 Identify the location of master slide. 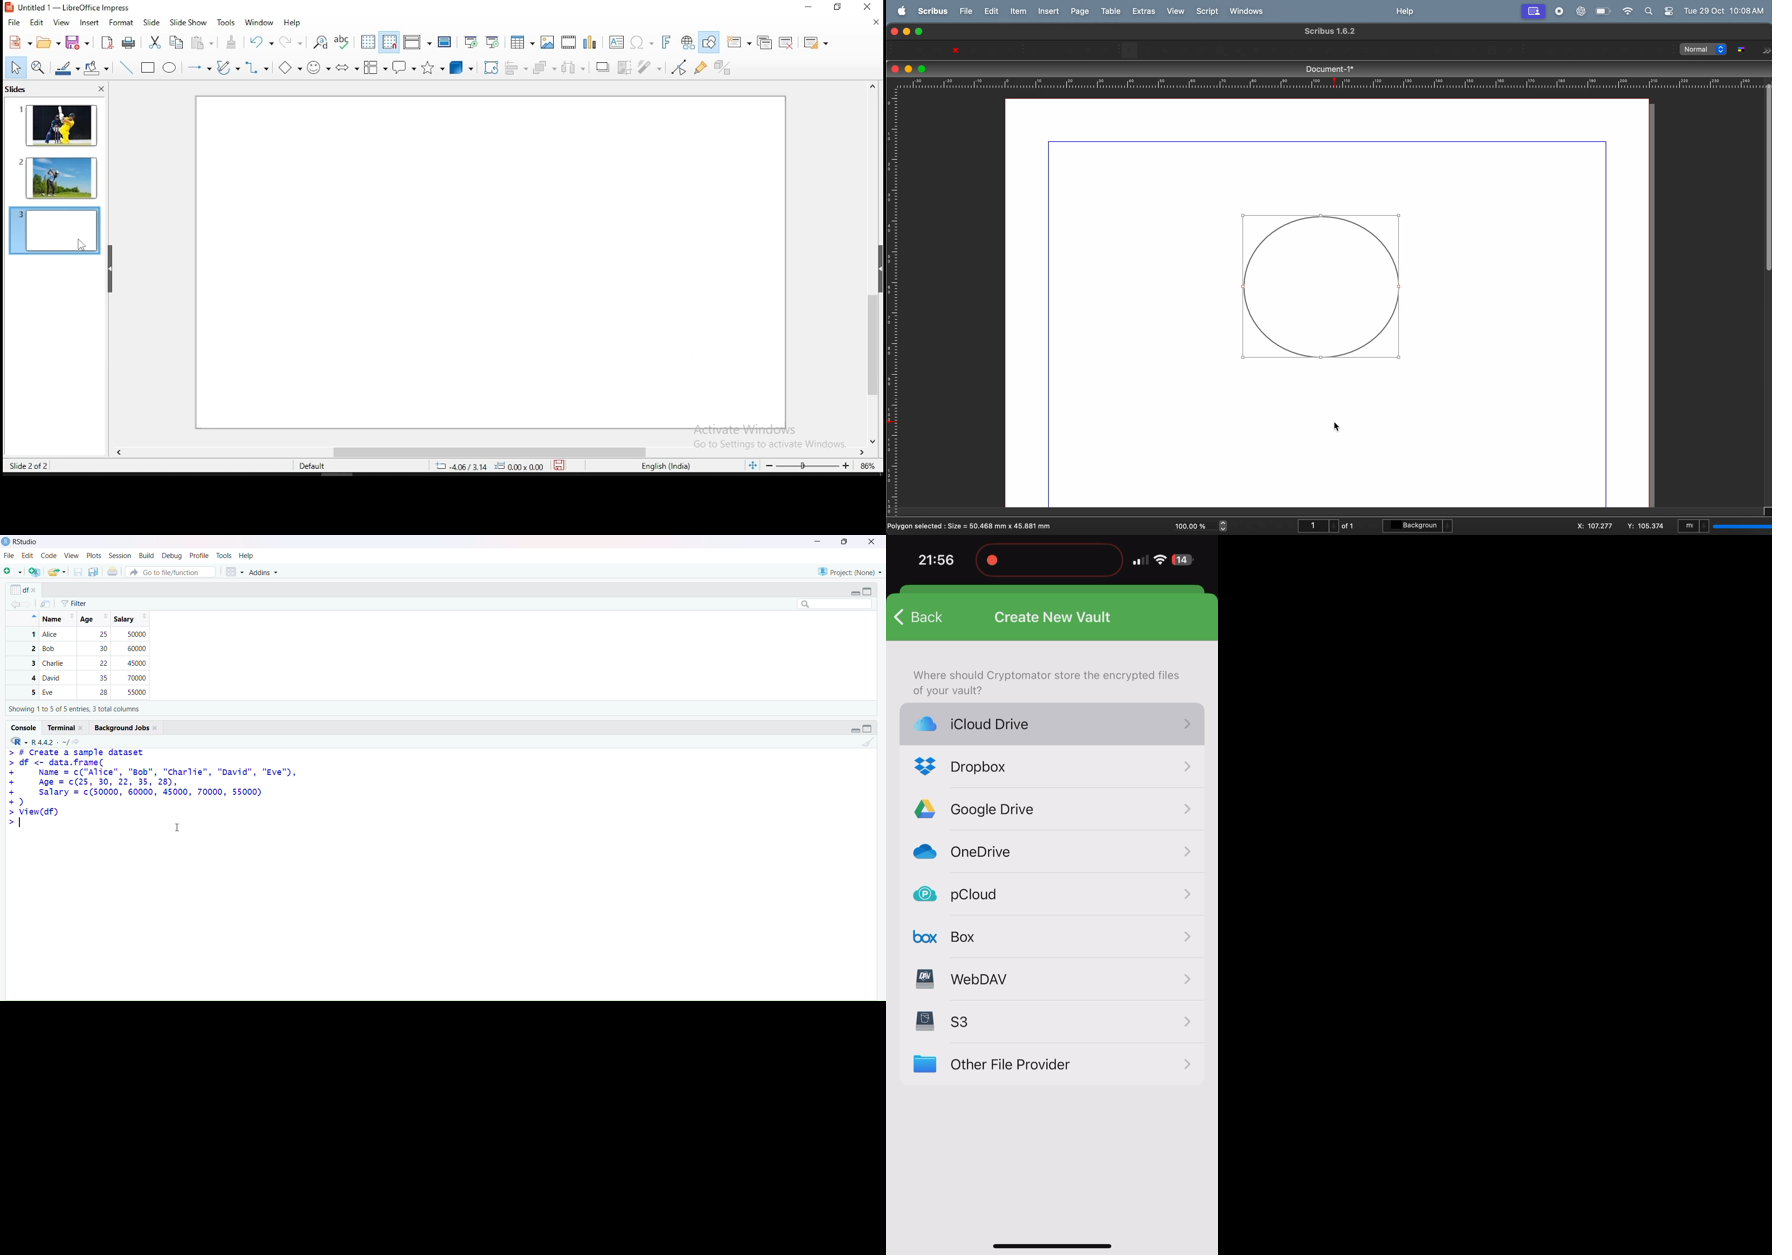
(445, 41).